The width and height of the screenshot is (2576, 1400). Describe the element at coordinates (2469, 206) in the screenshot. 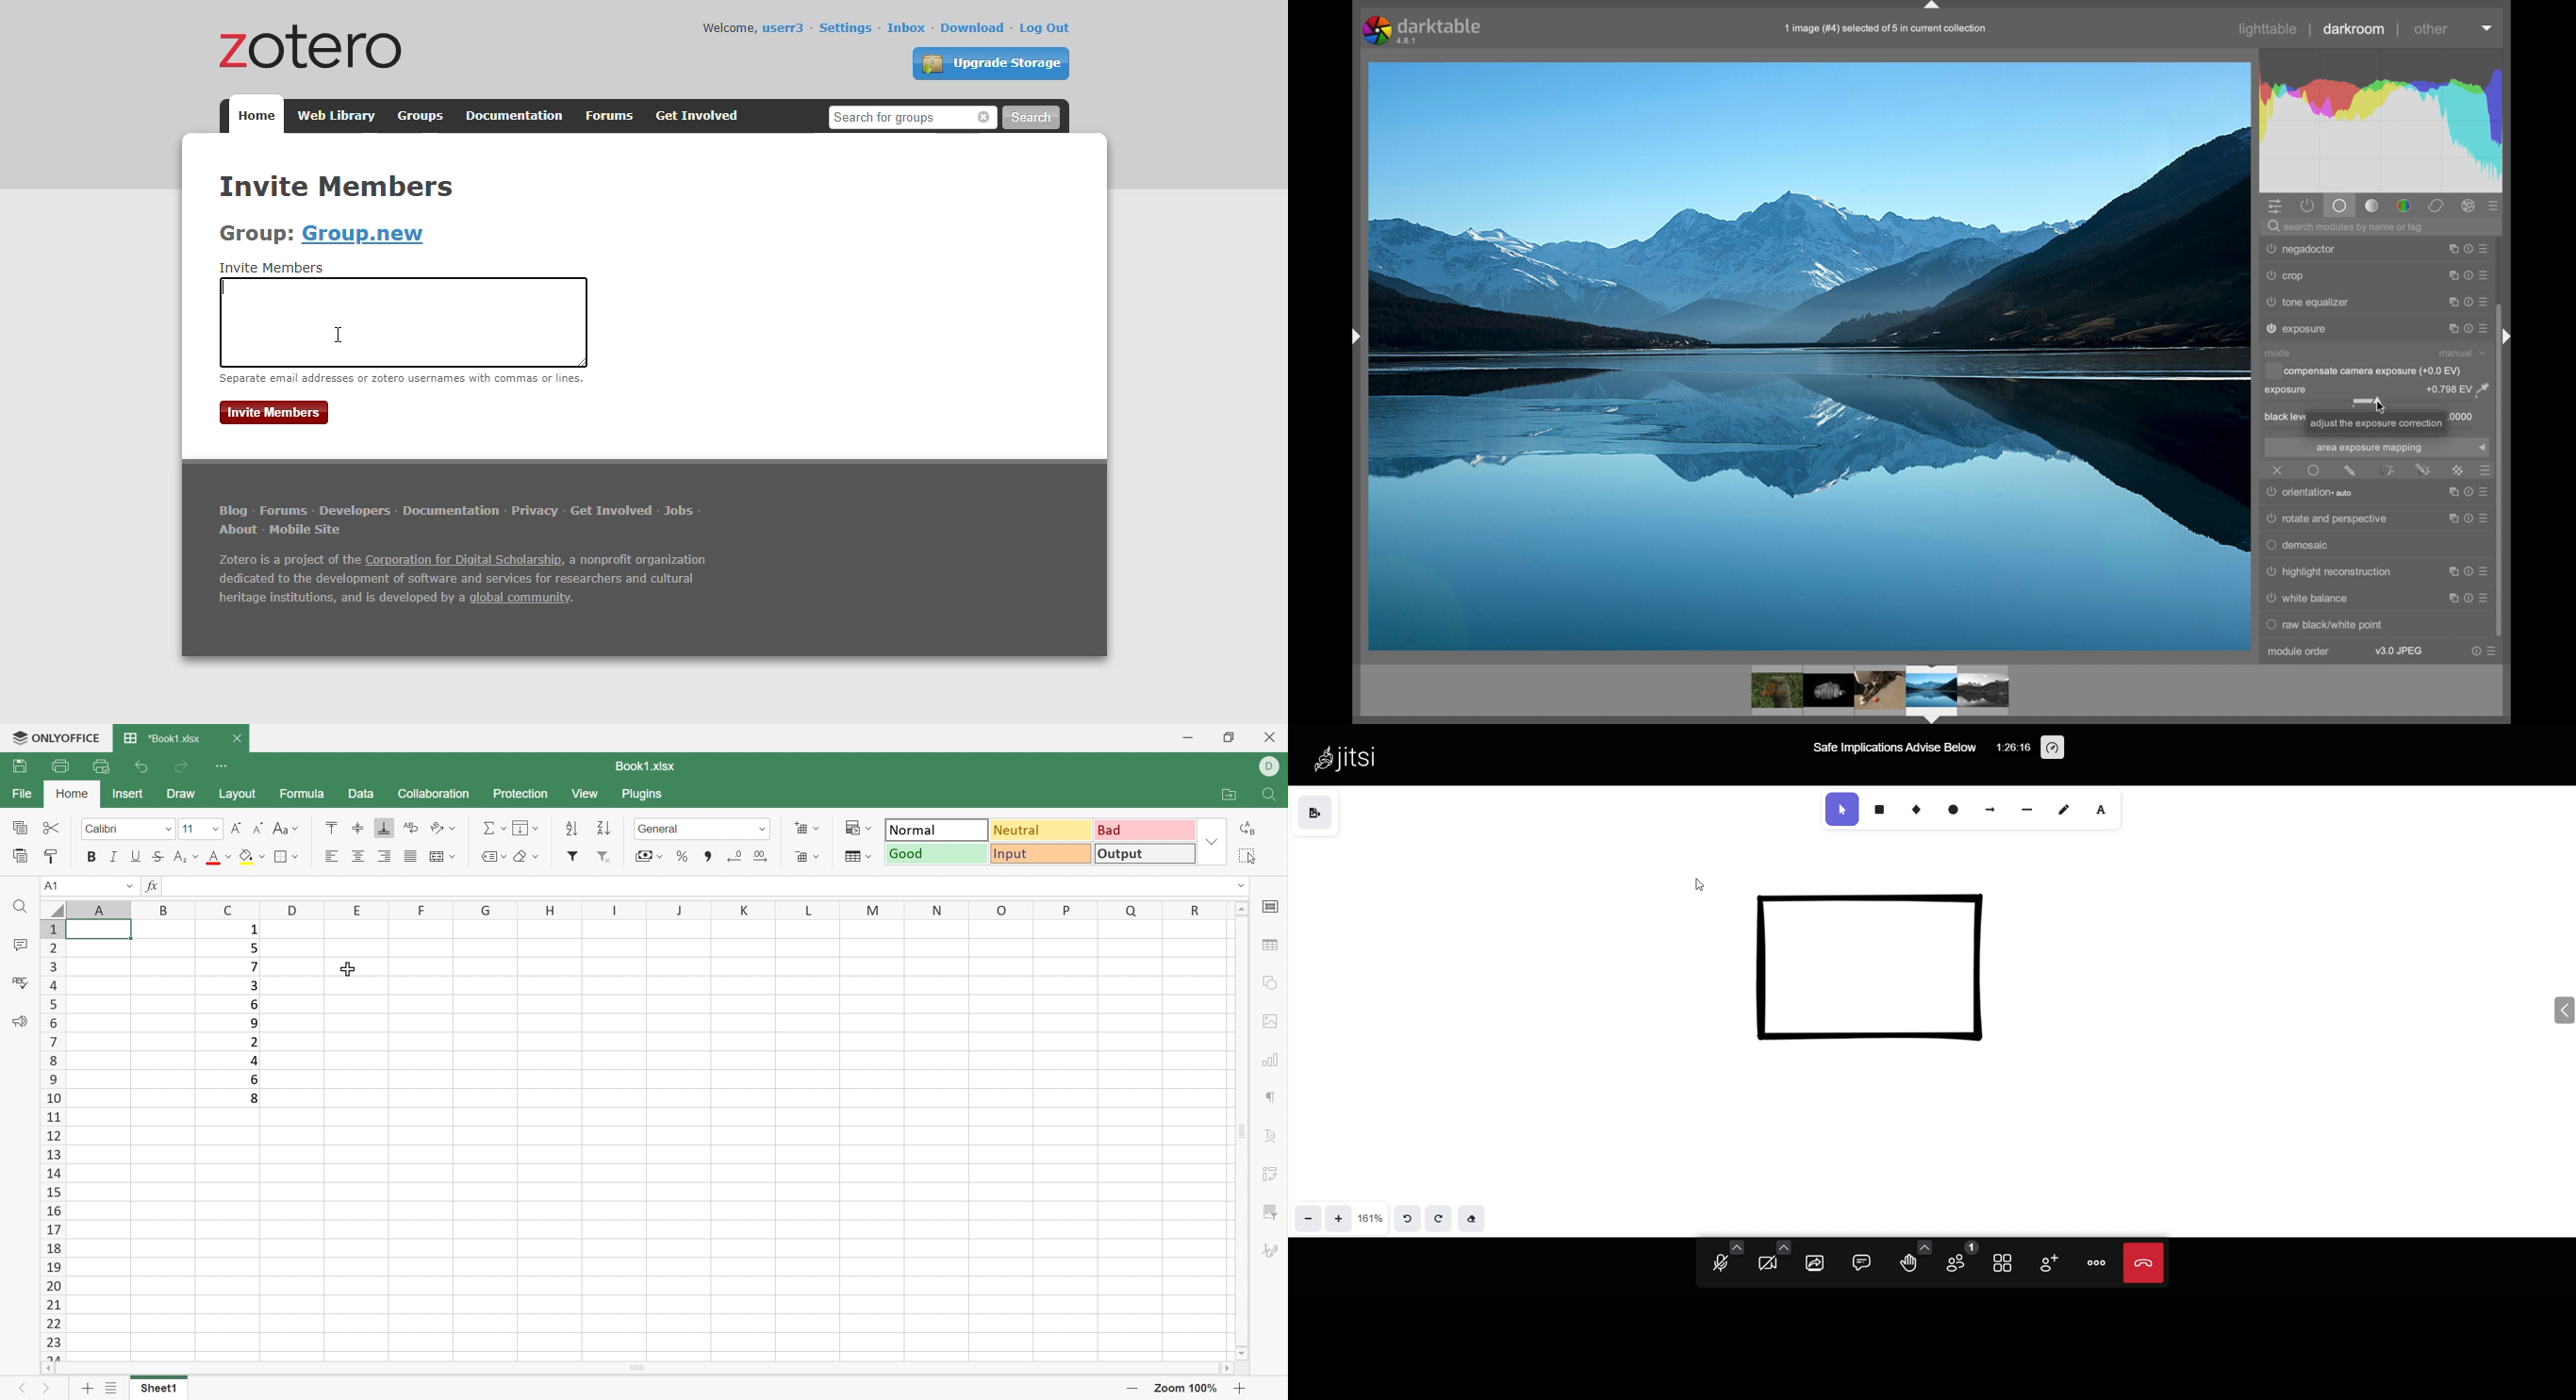

I see `effect` at that location.